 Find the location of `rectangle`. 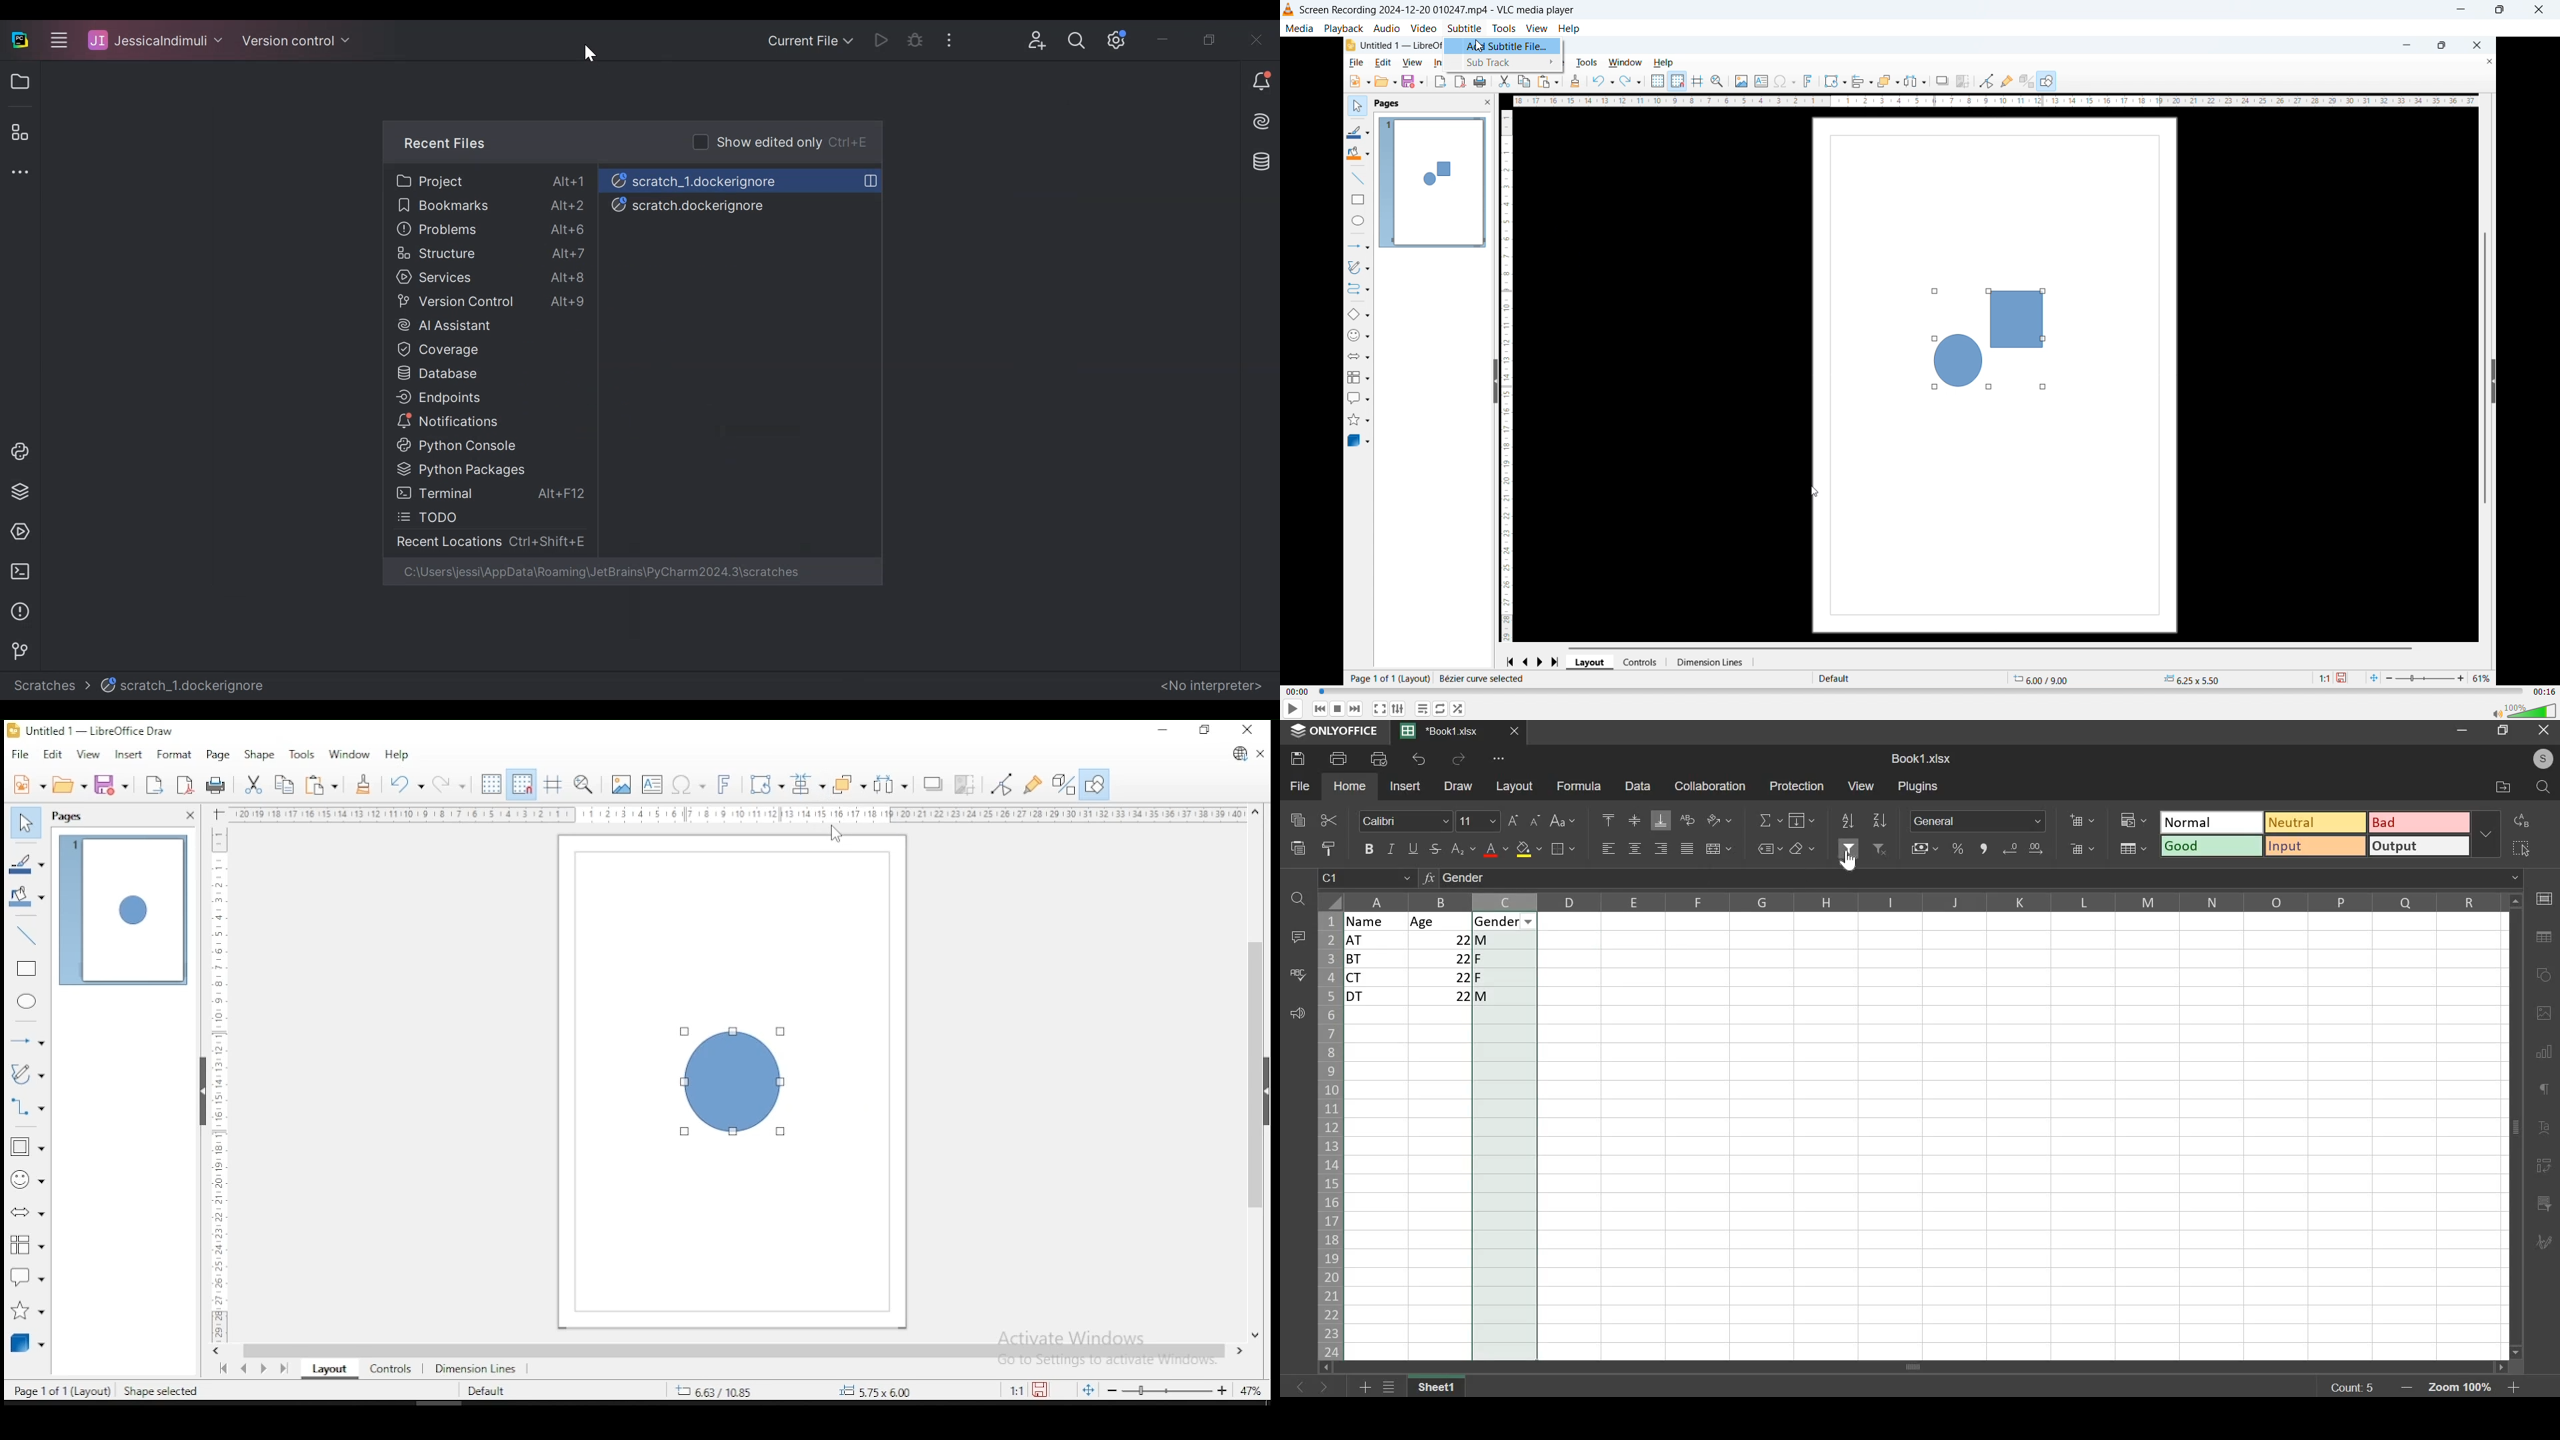

rectangle is located at coordinates (1355, 201).